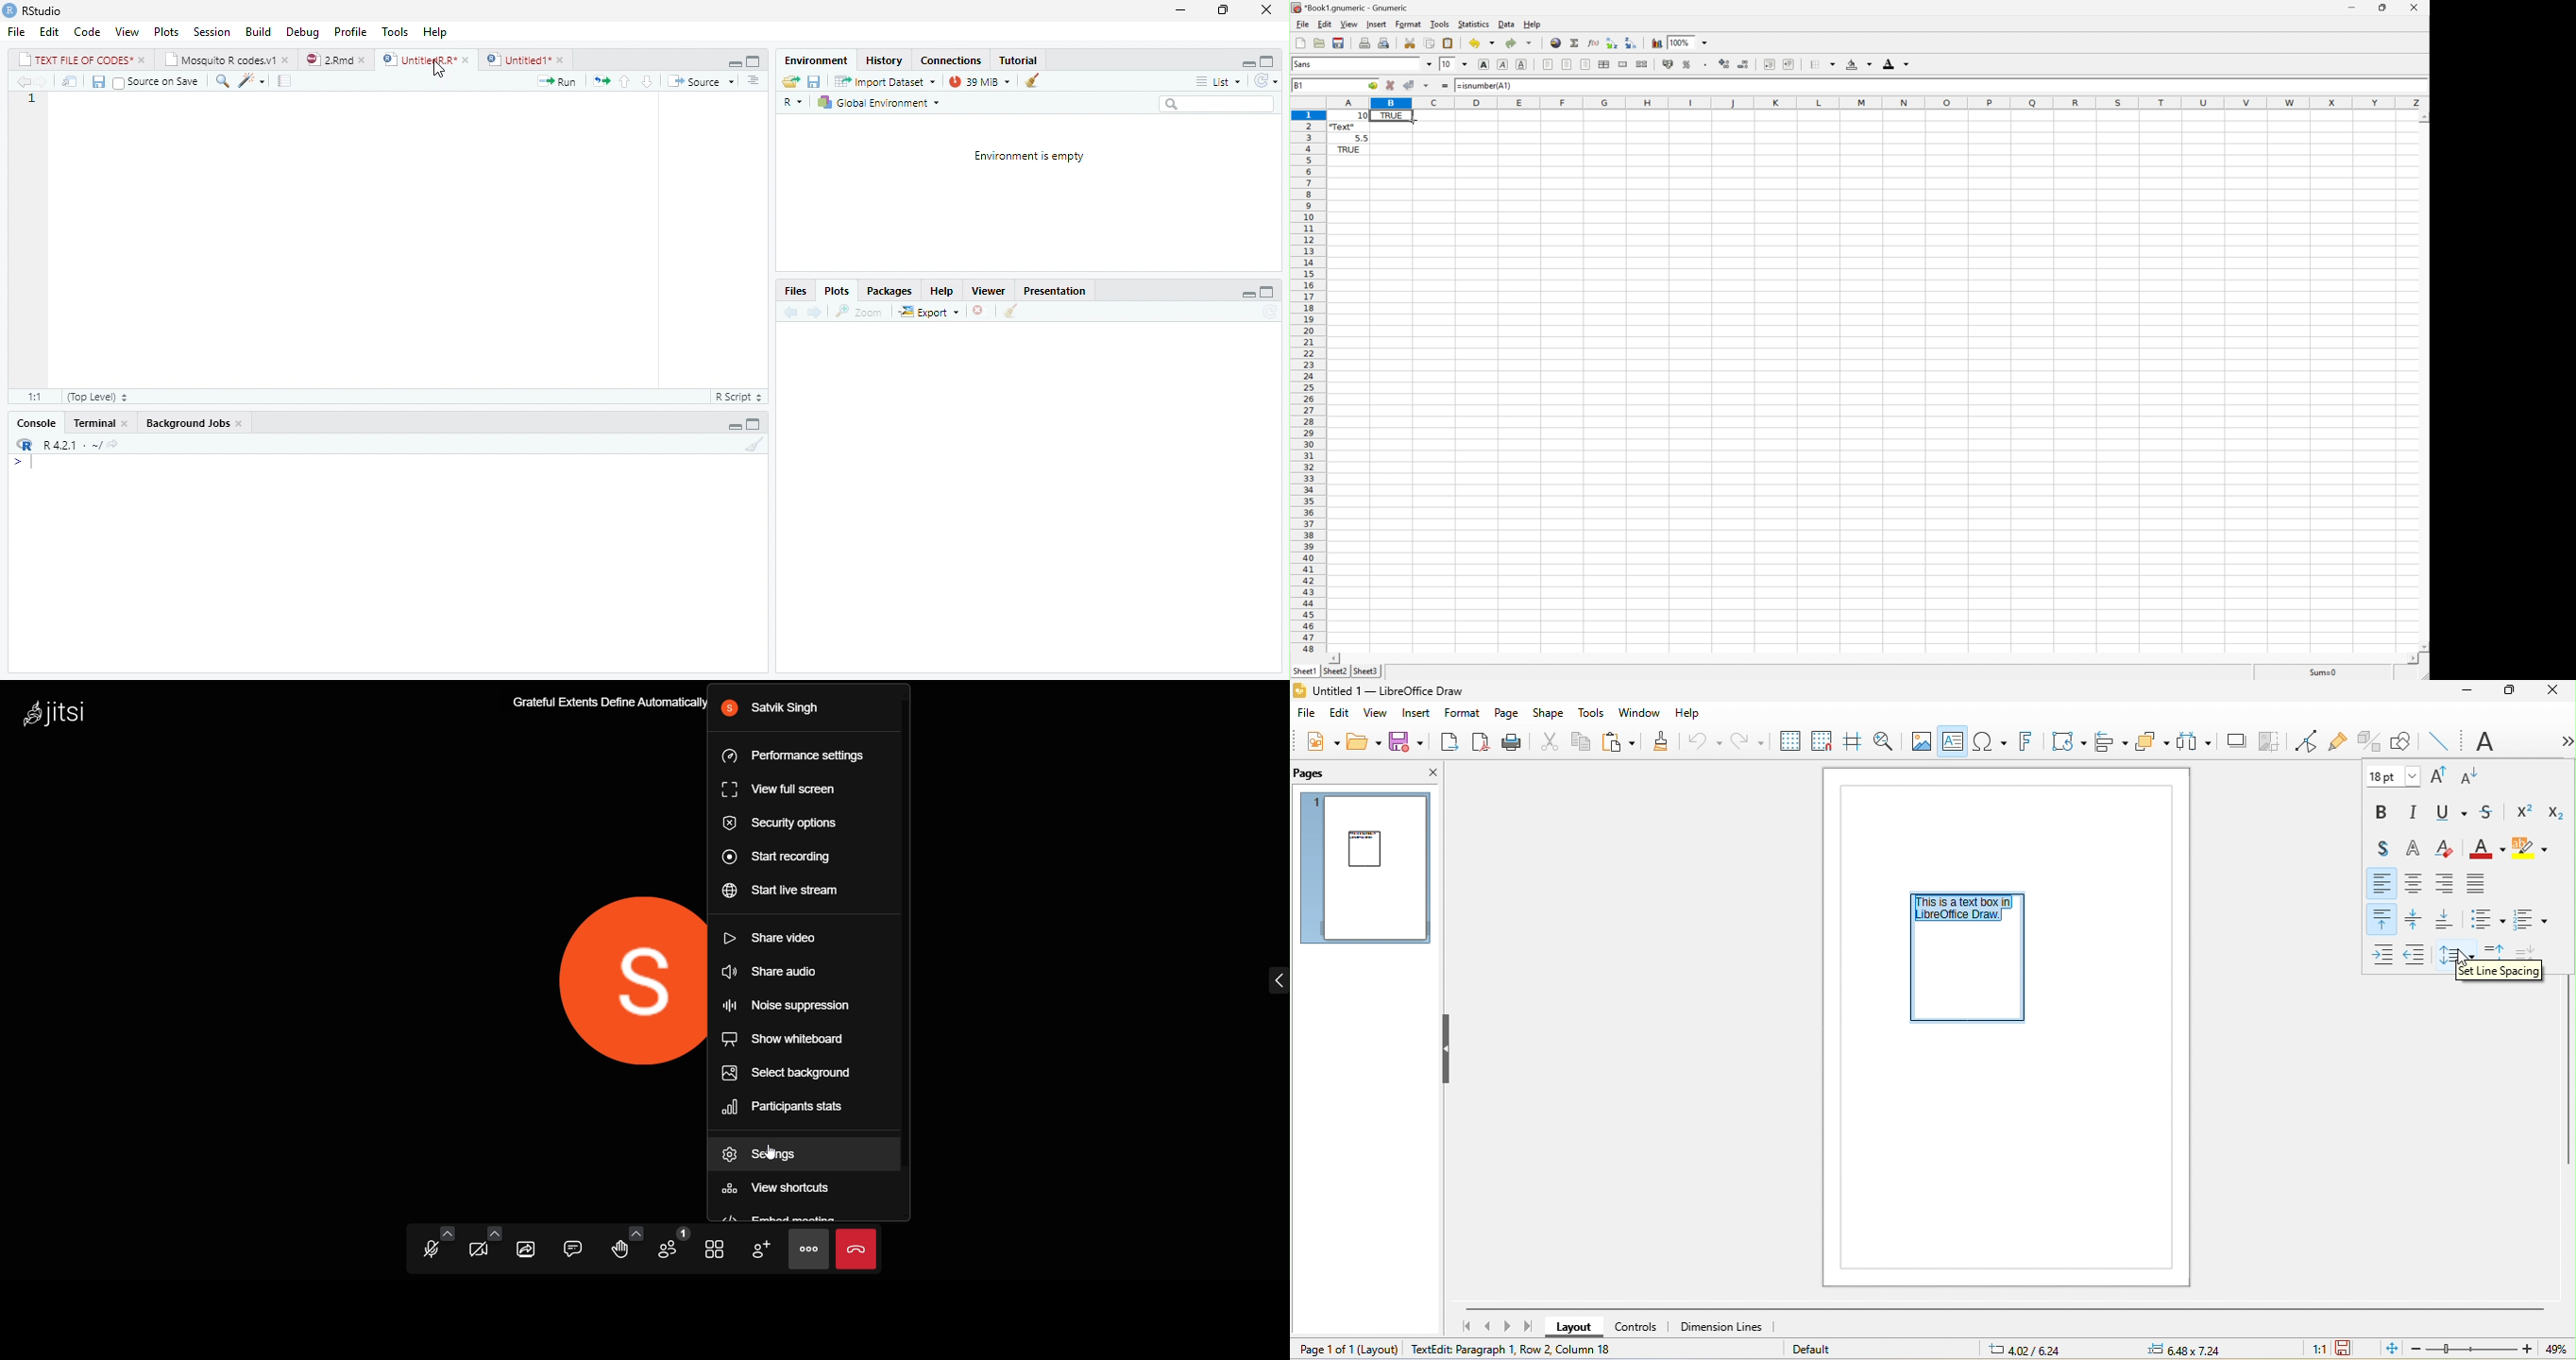 The height and width of the screenshot is (1372, 2576). I want to click on toggle point edit mode, so click(2304, 739).